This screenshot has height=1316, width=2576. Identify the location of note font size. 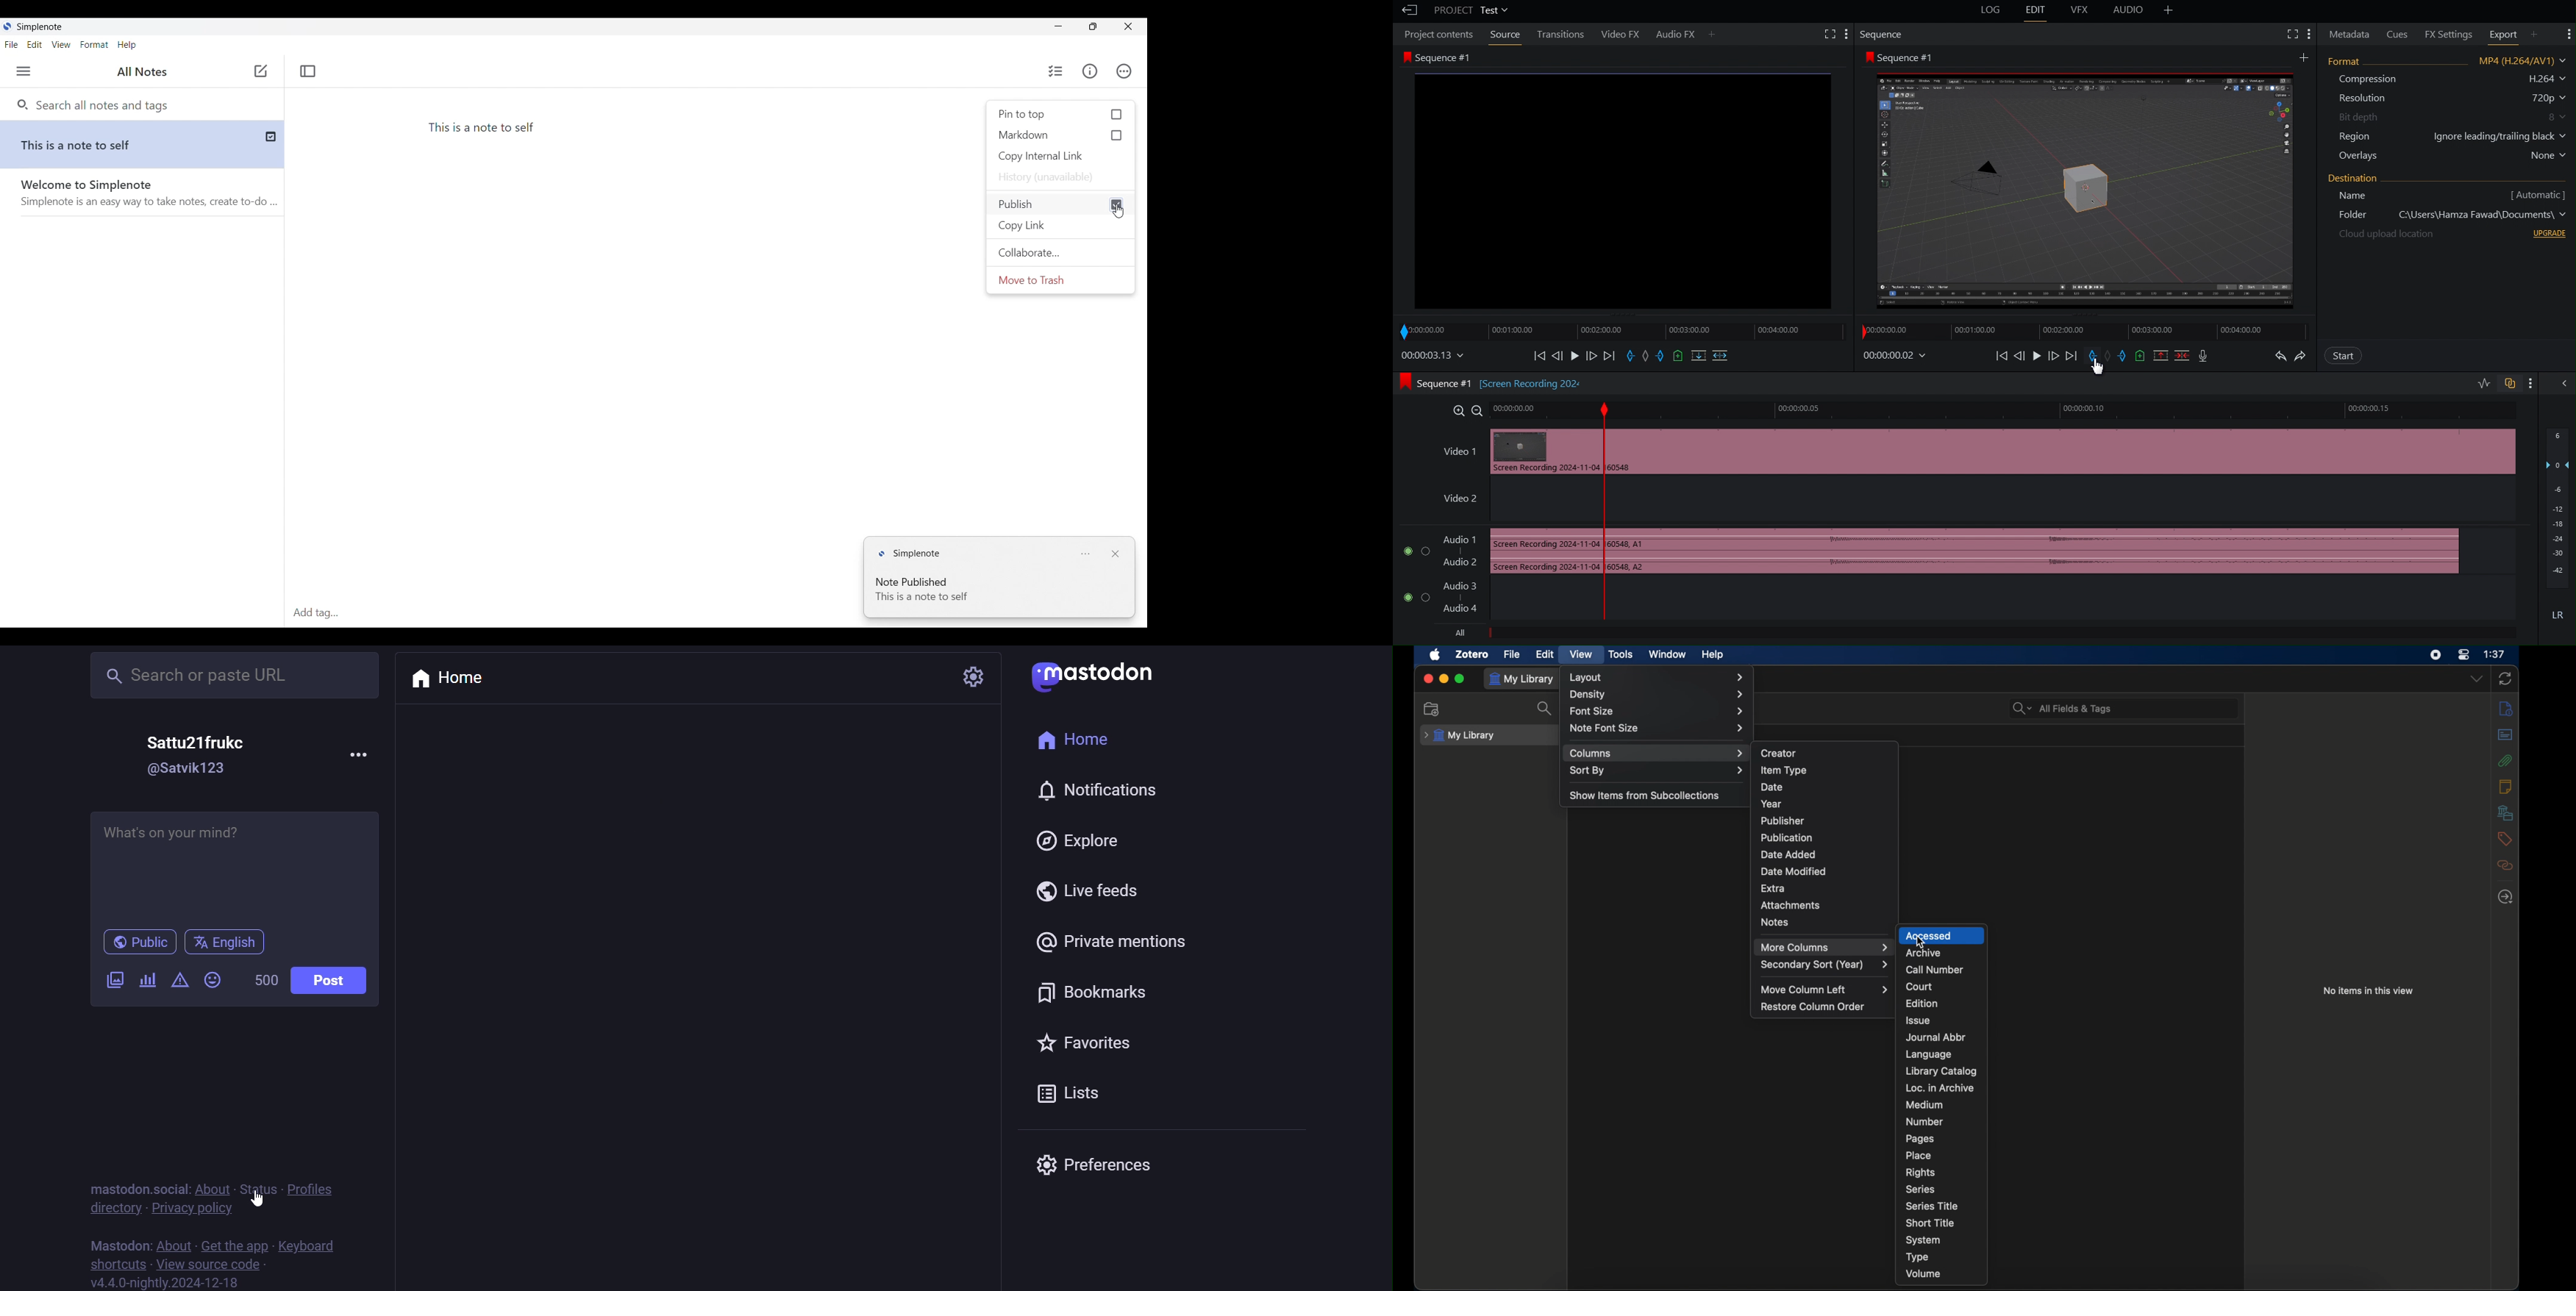
(1658, 728).